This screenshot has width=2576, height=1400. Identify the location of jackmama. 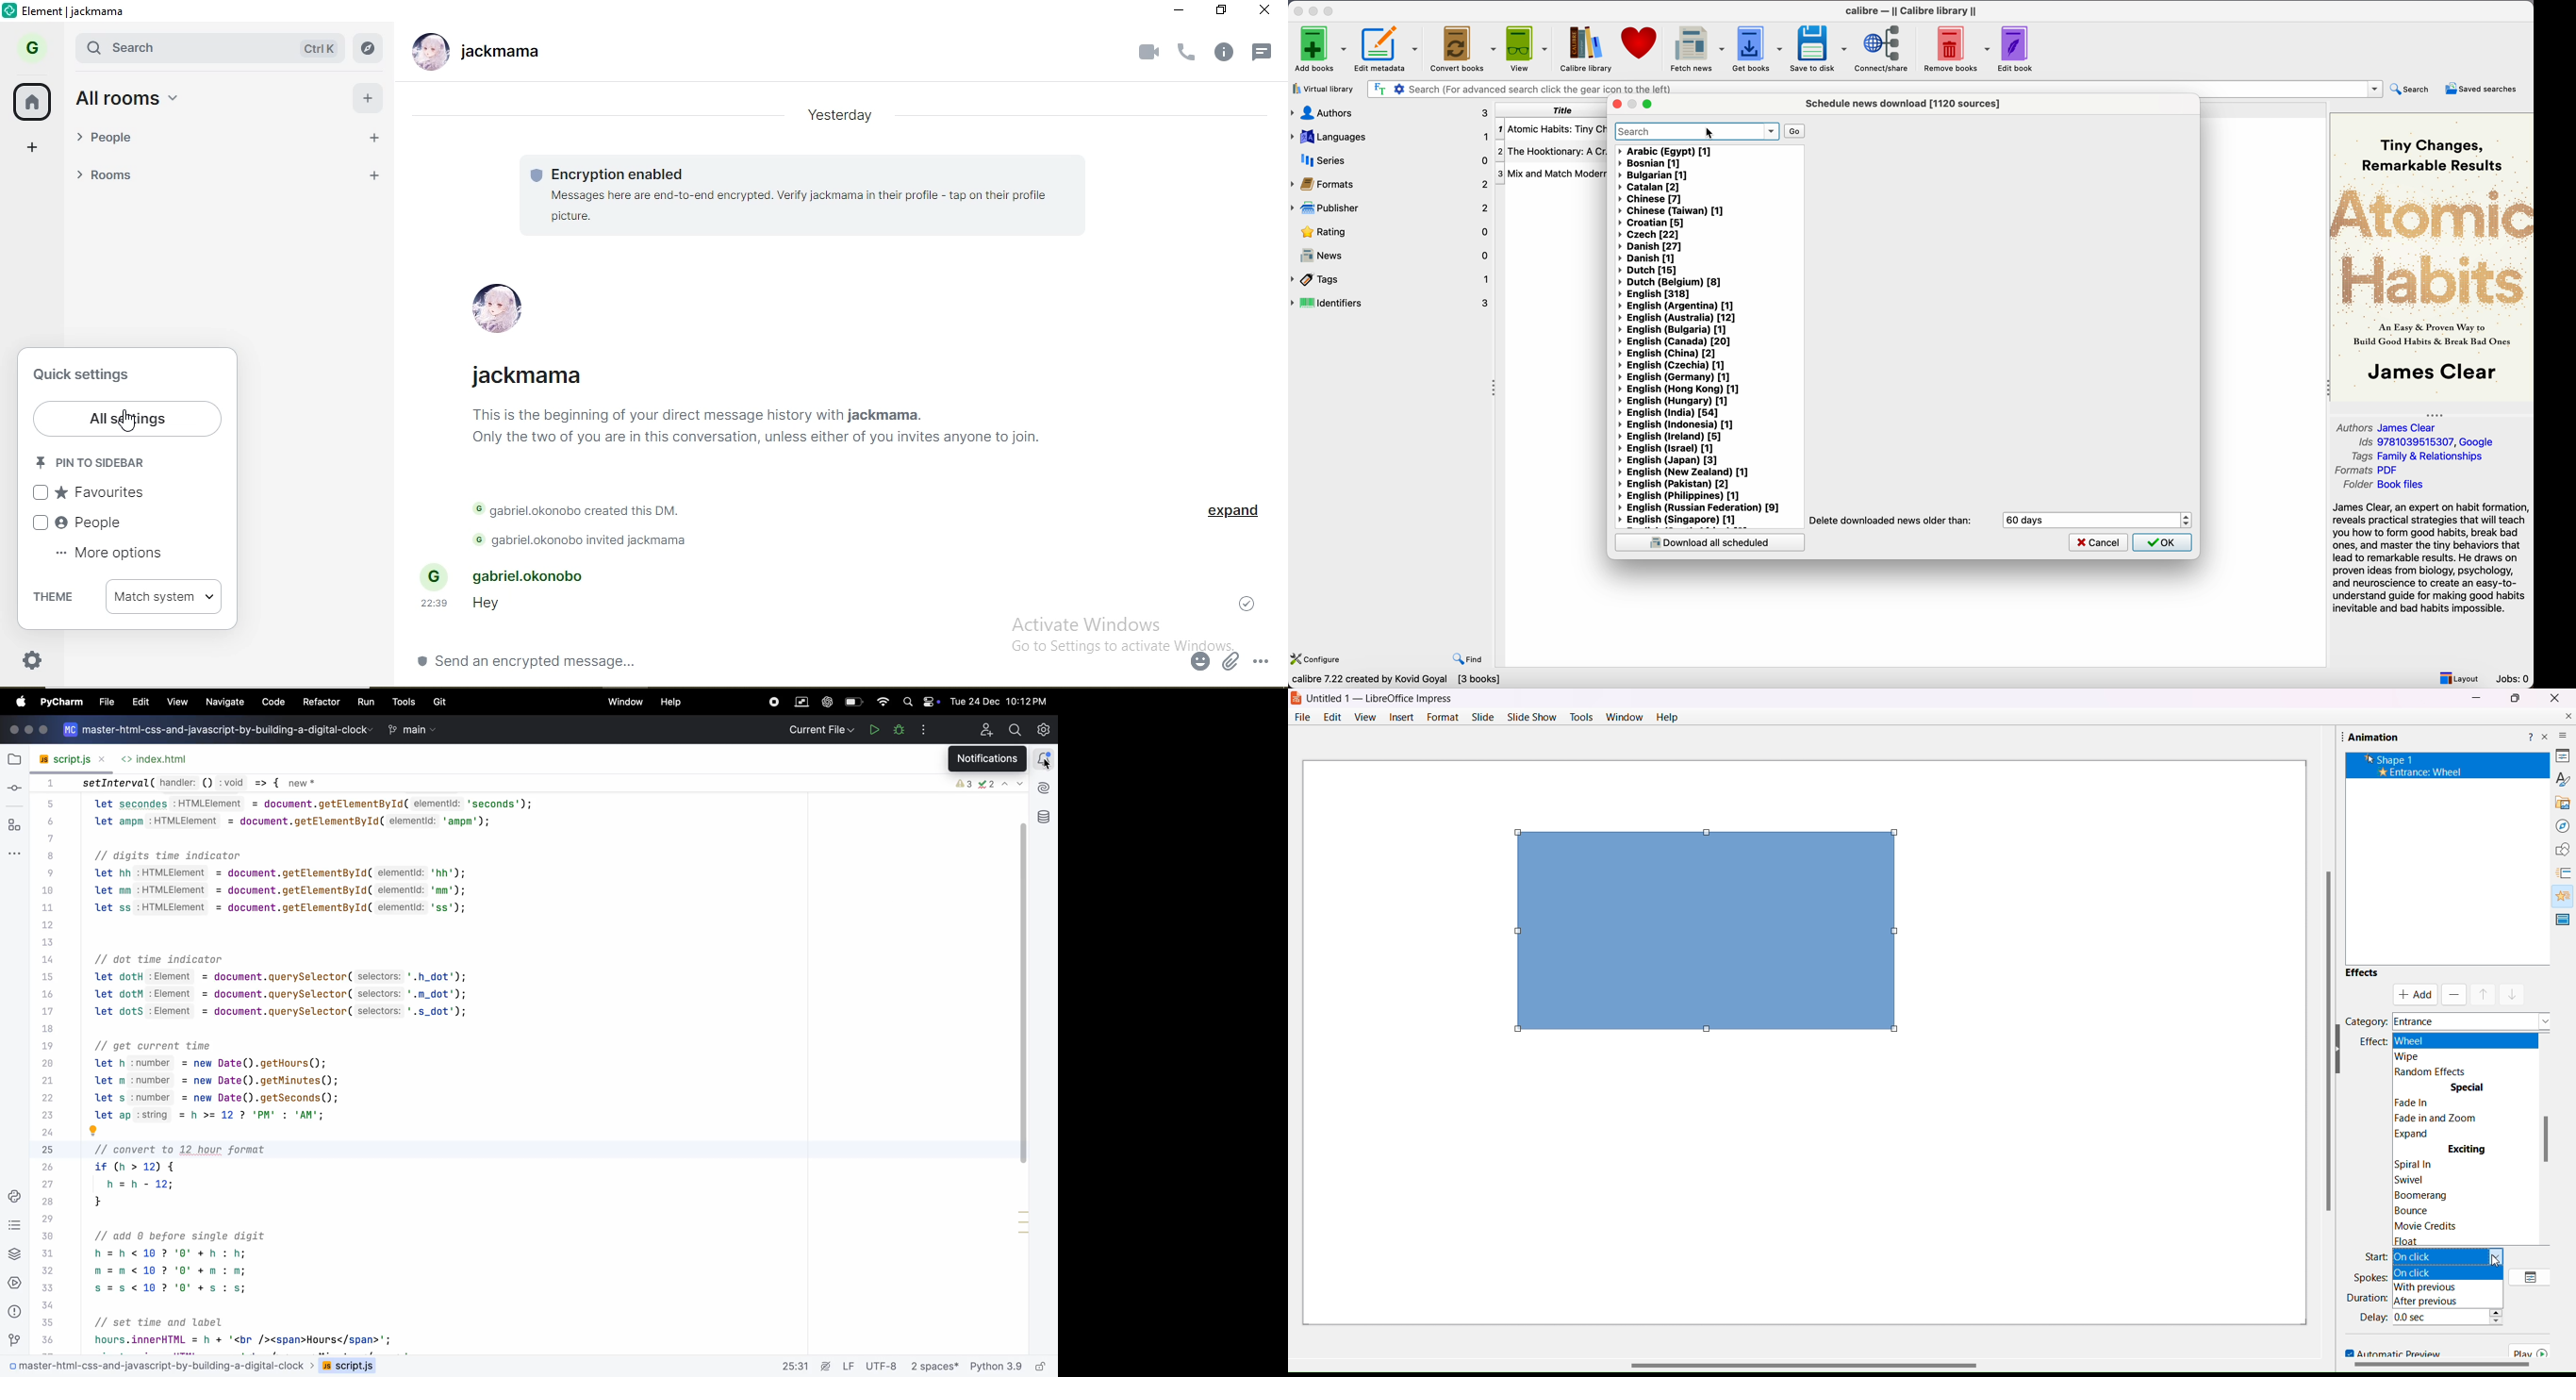
(533, 371).